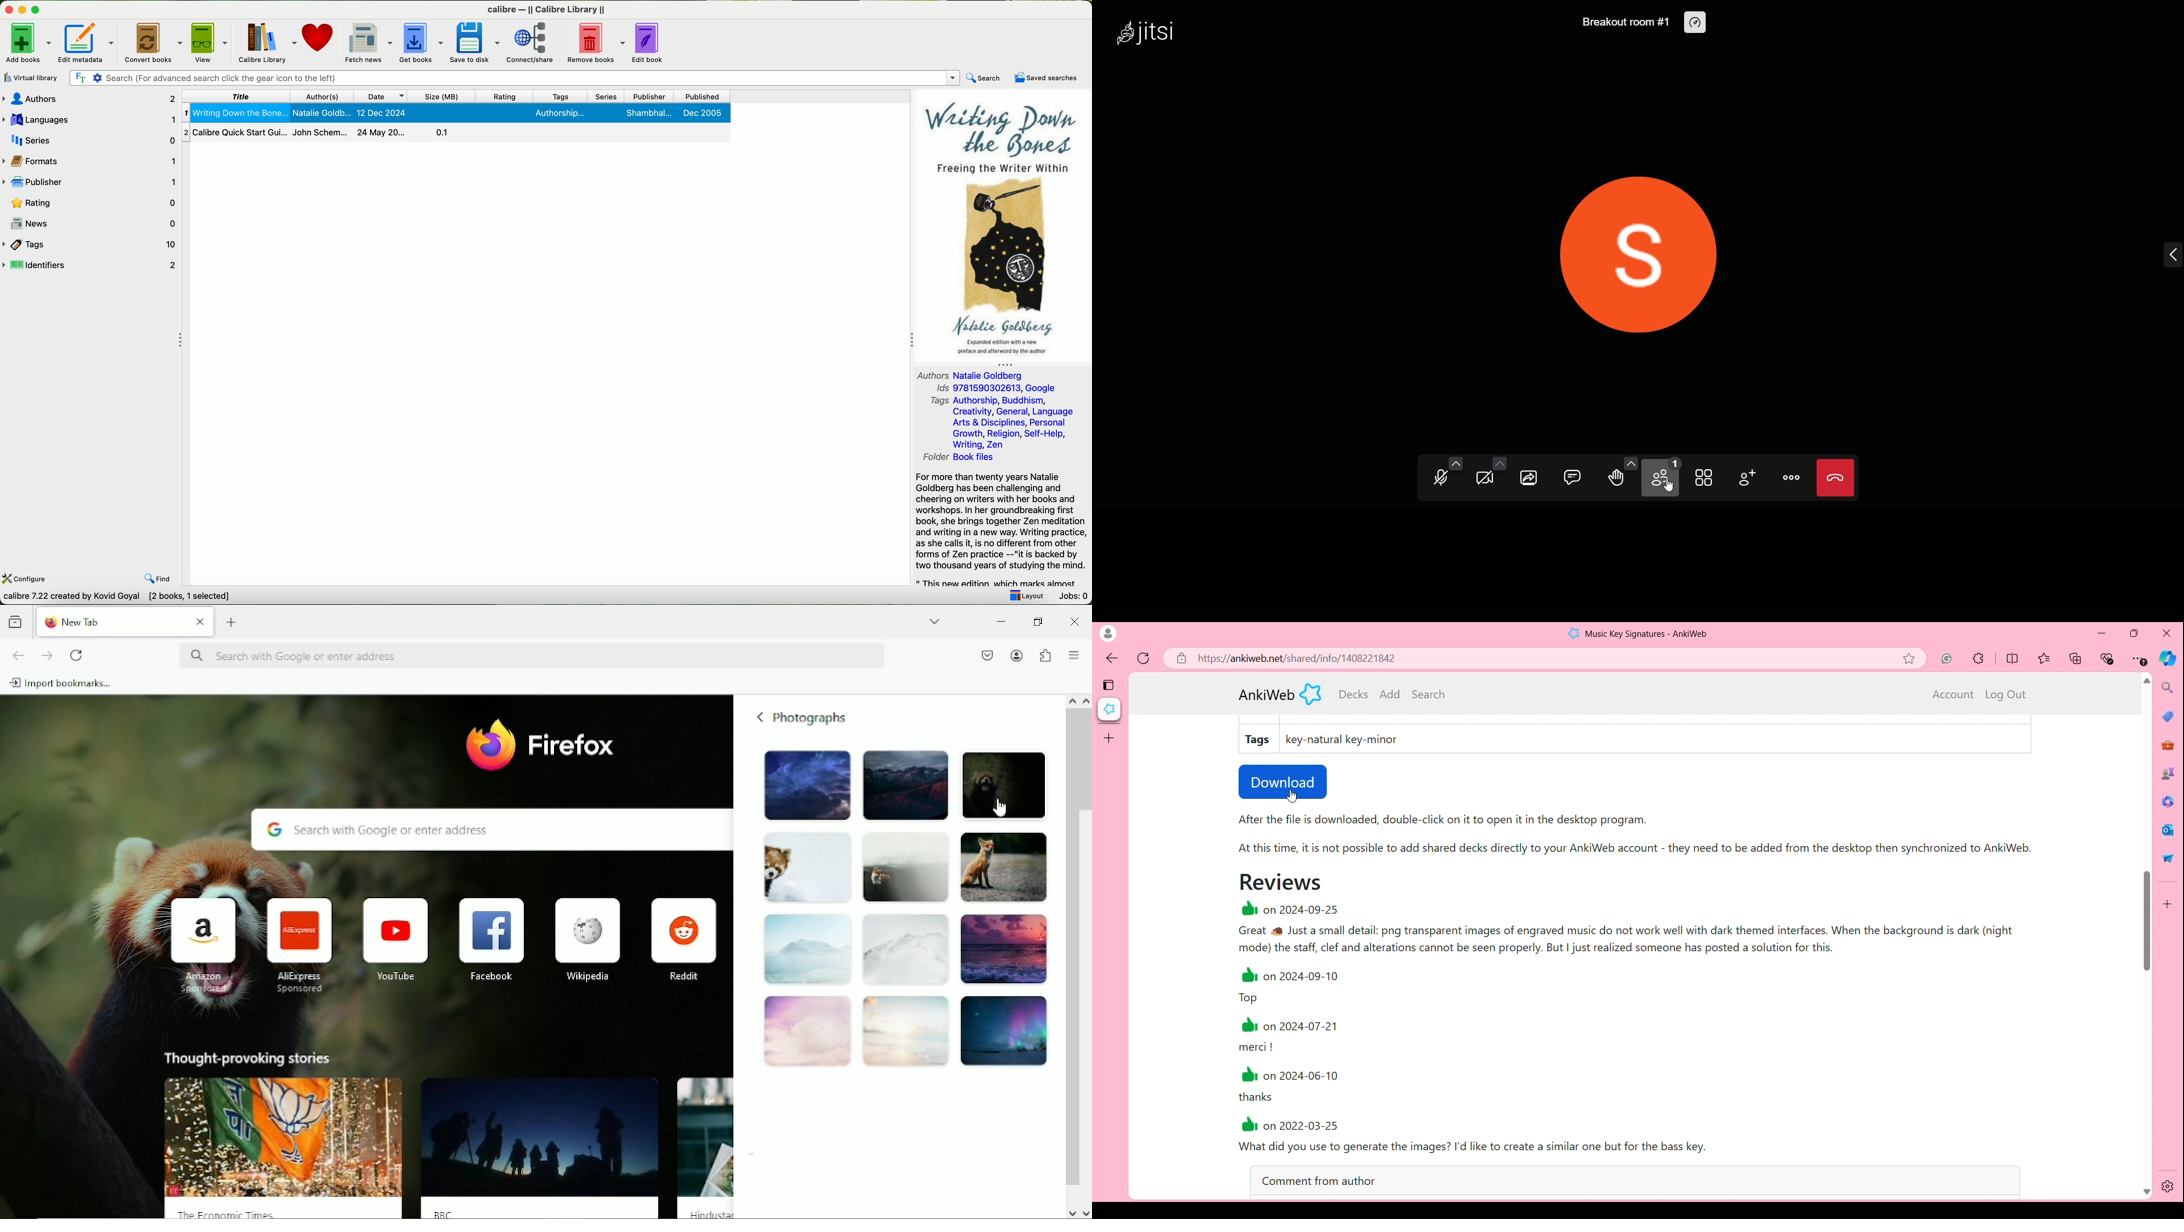 Image resolution: width=2184 pixels, height=1232 pixels. What do you see at coordinates (805, 1034) in the screenshot?
I see `Photograph` at bounding box center [805, 1034].